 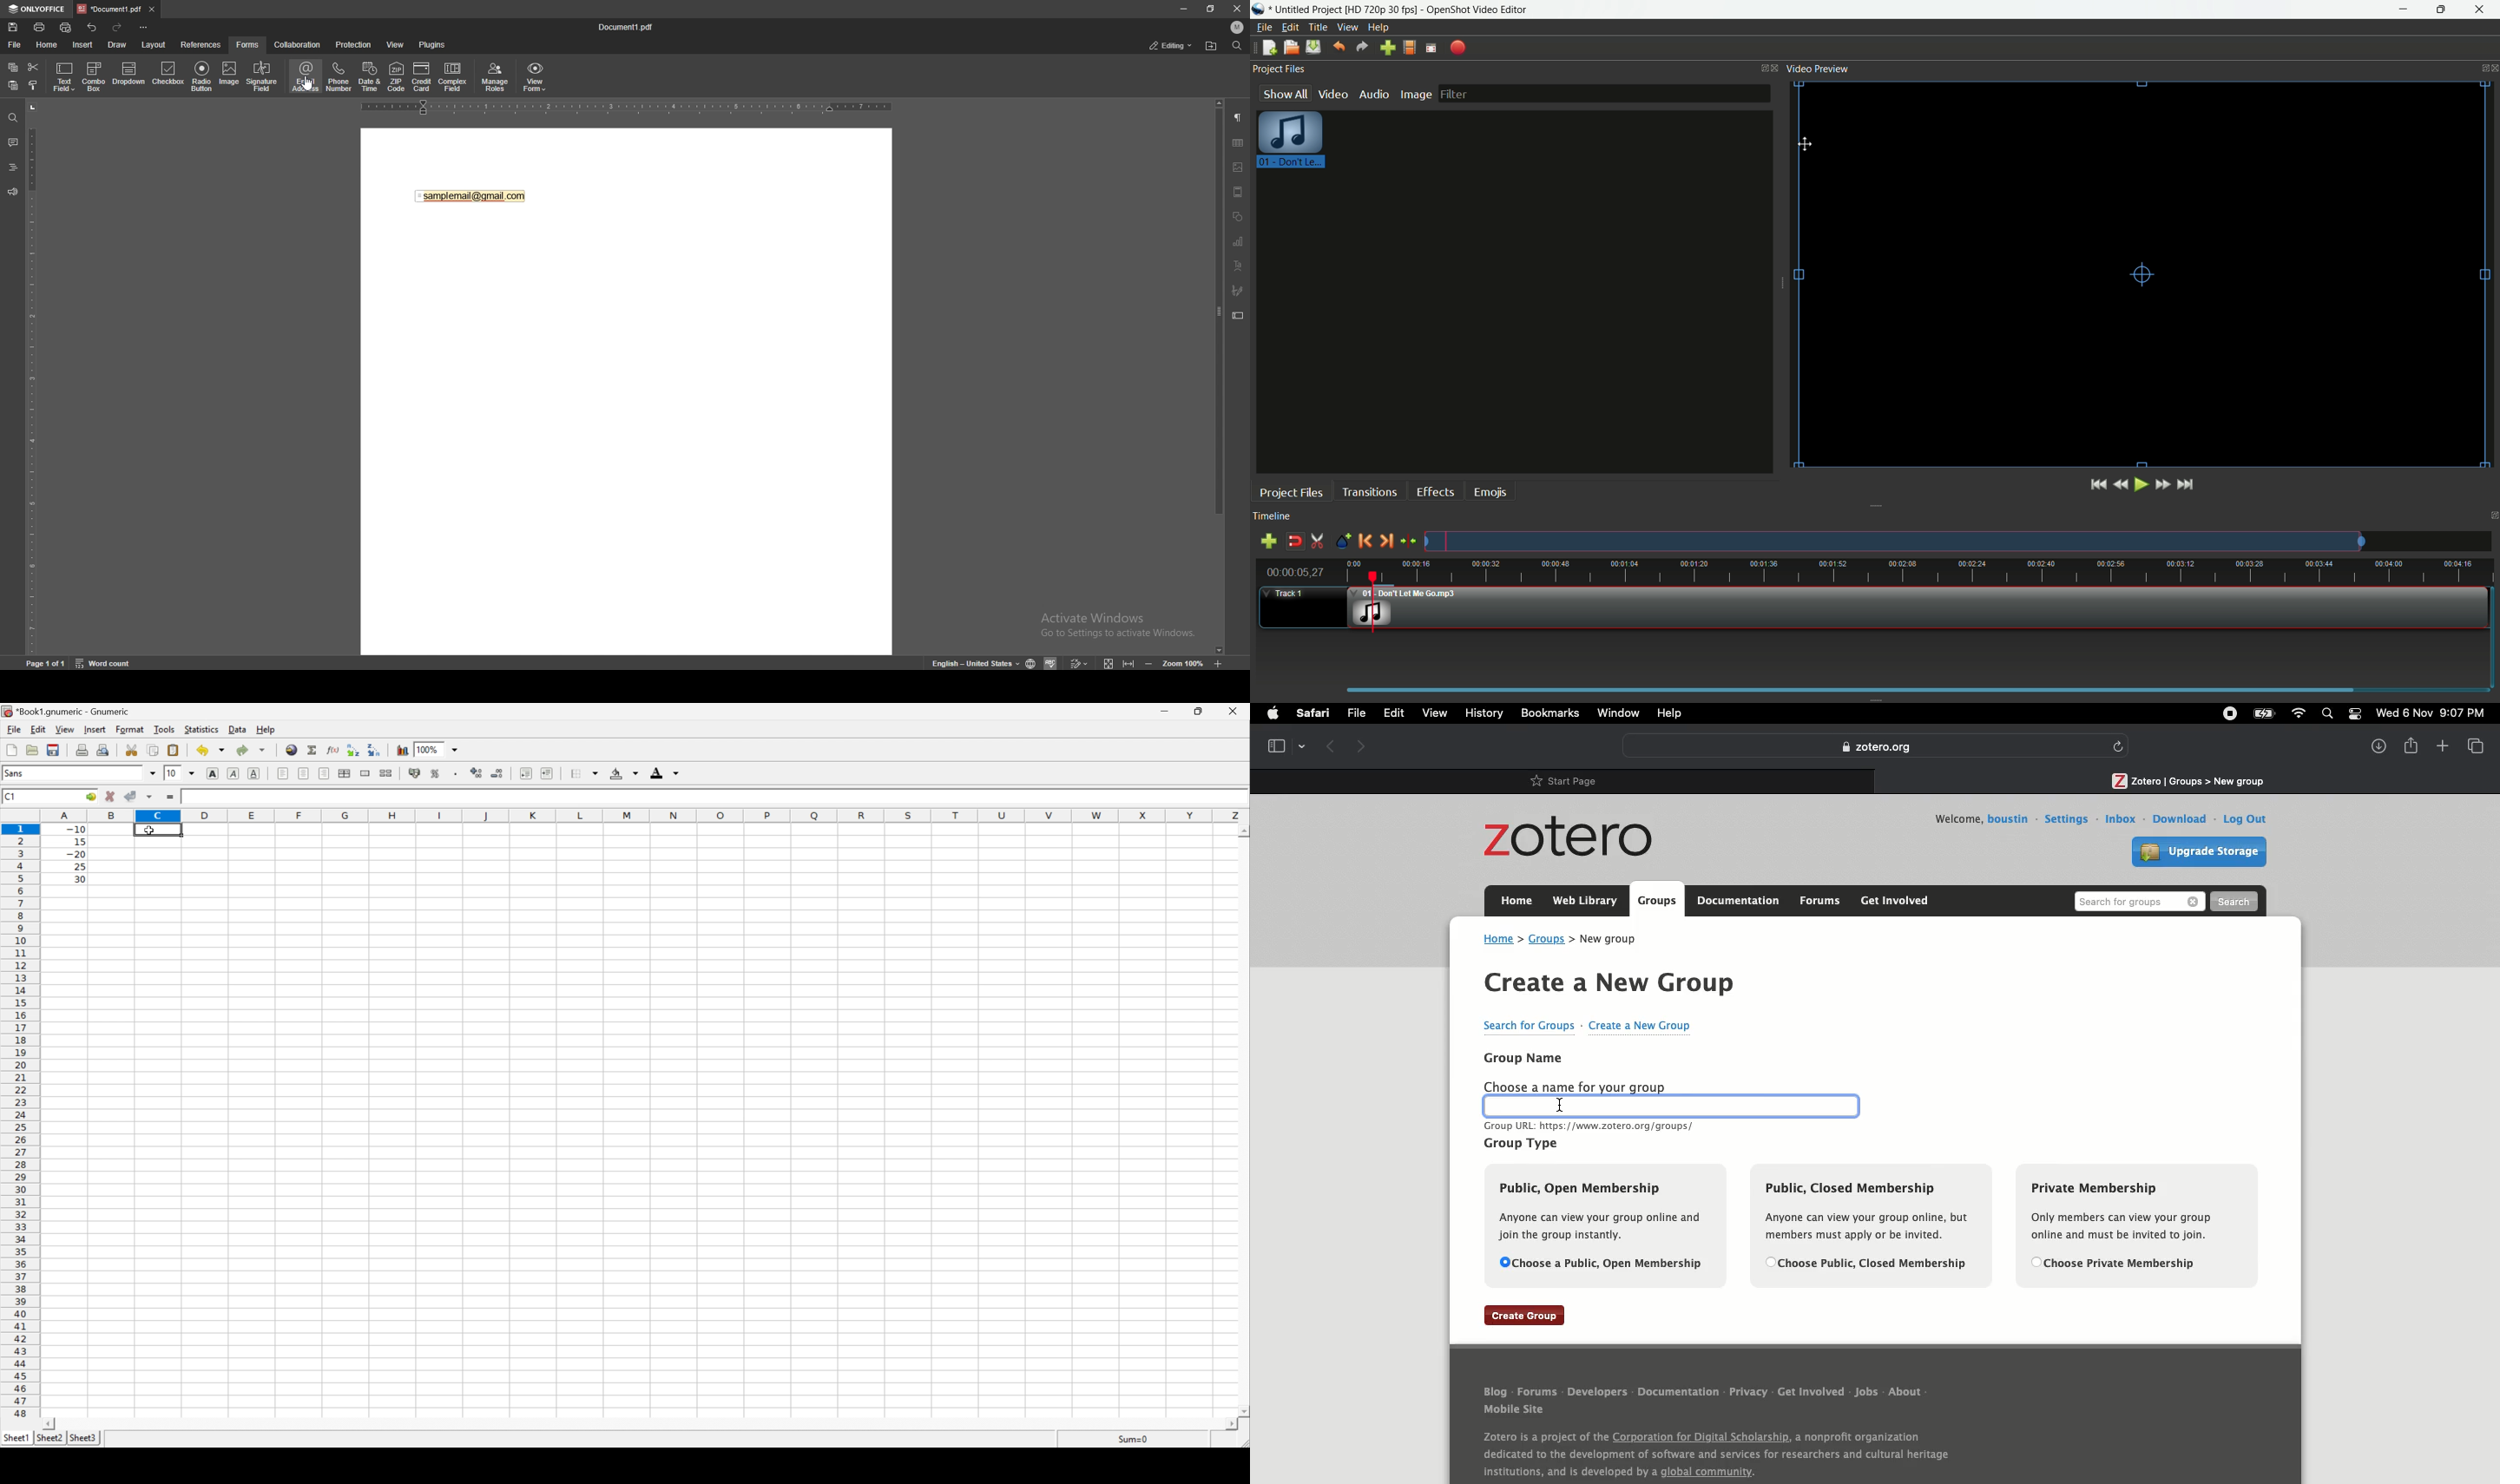 I want to click on Get involved, so click(x=1810, y=1393).